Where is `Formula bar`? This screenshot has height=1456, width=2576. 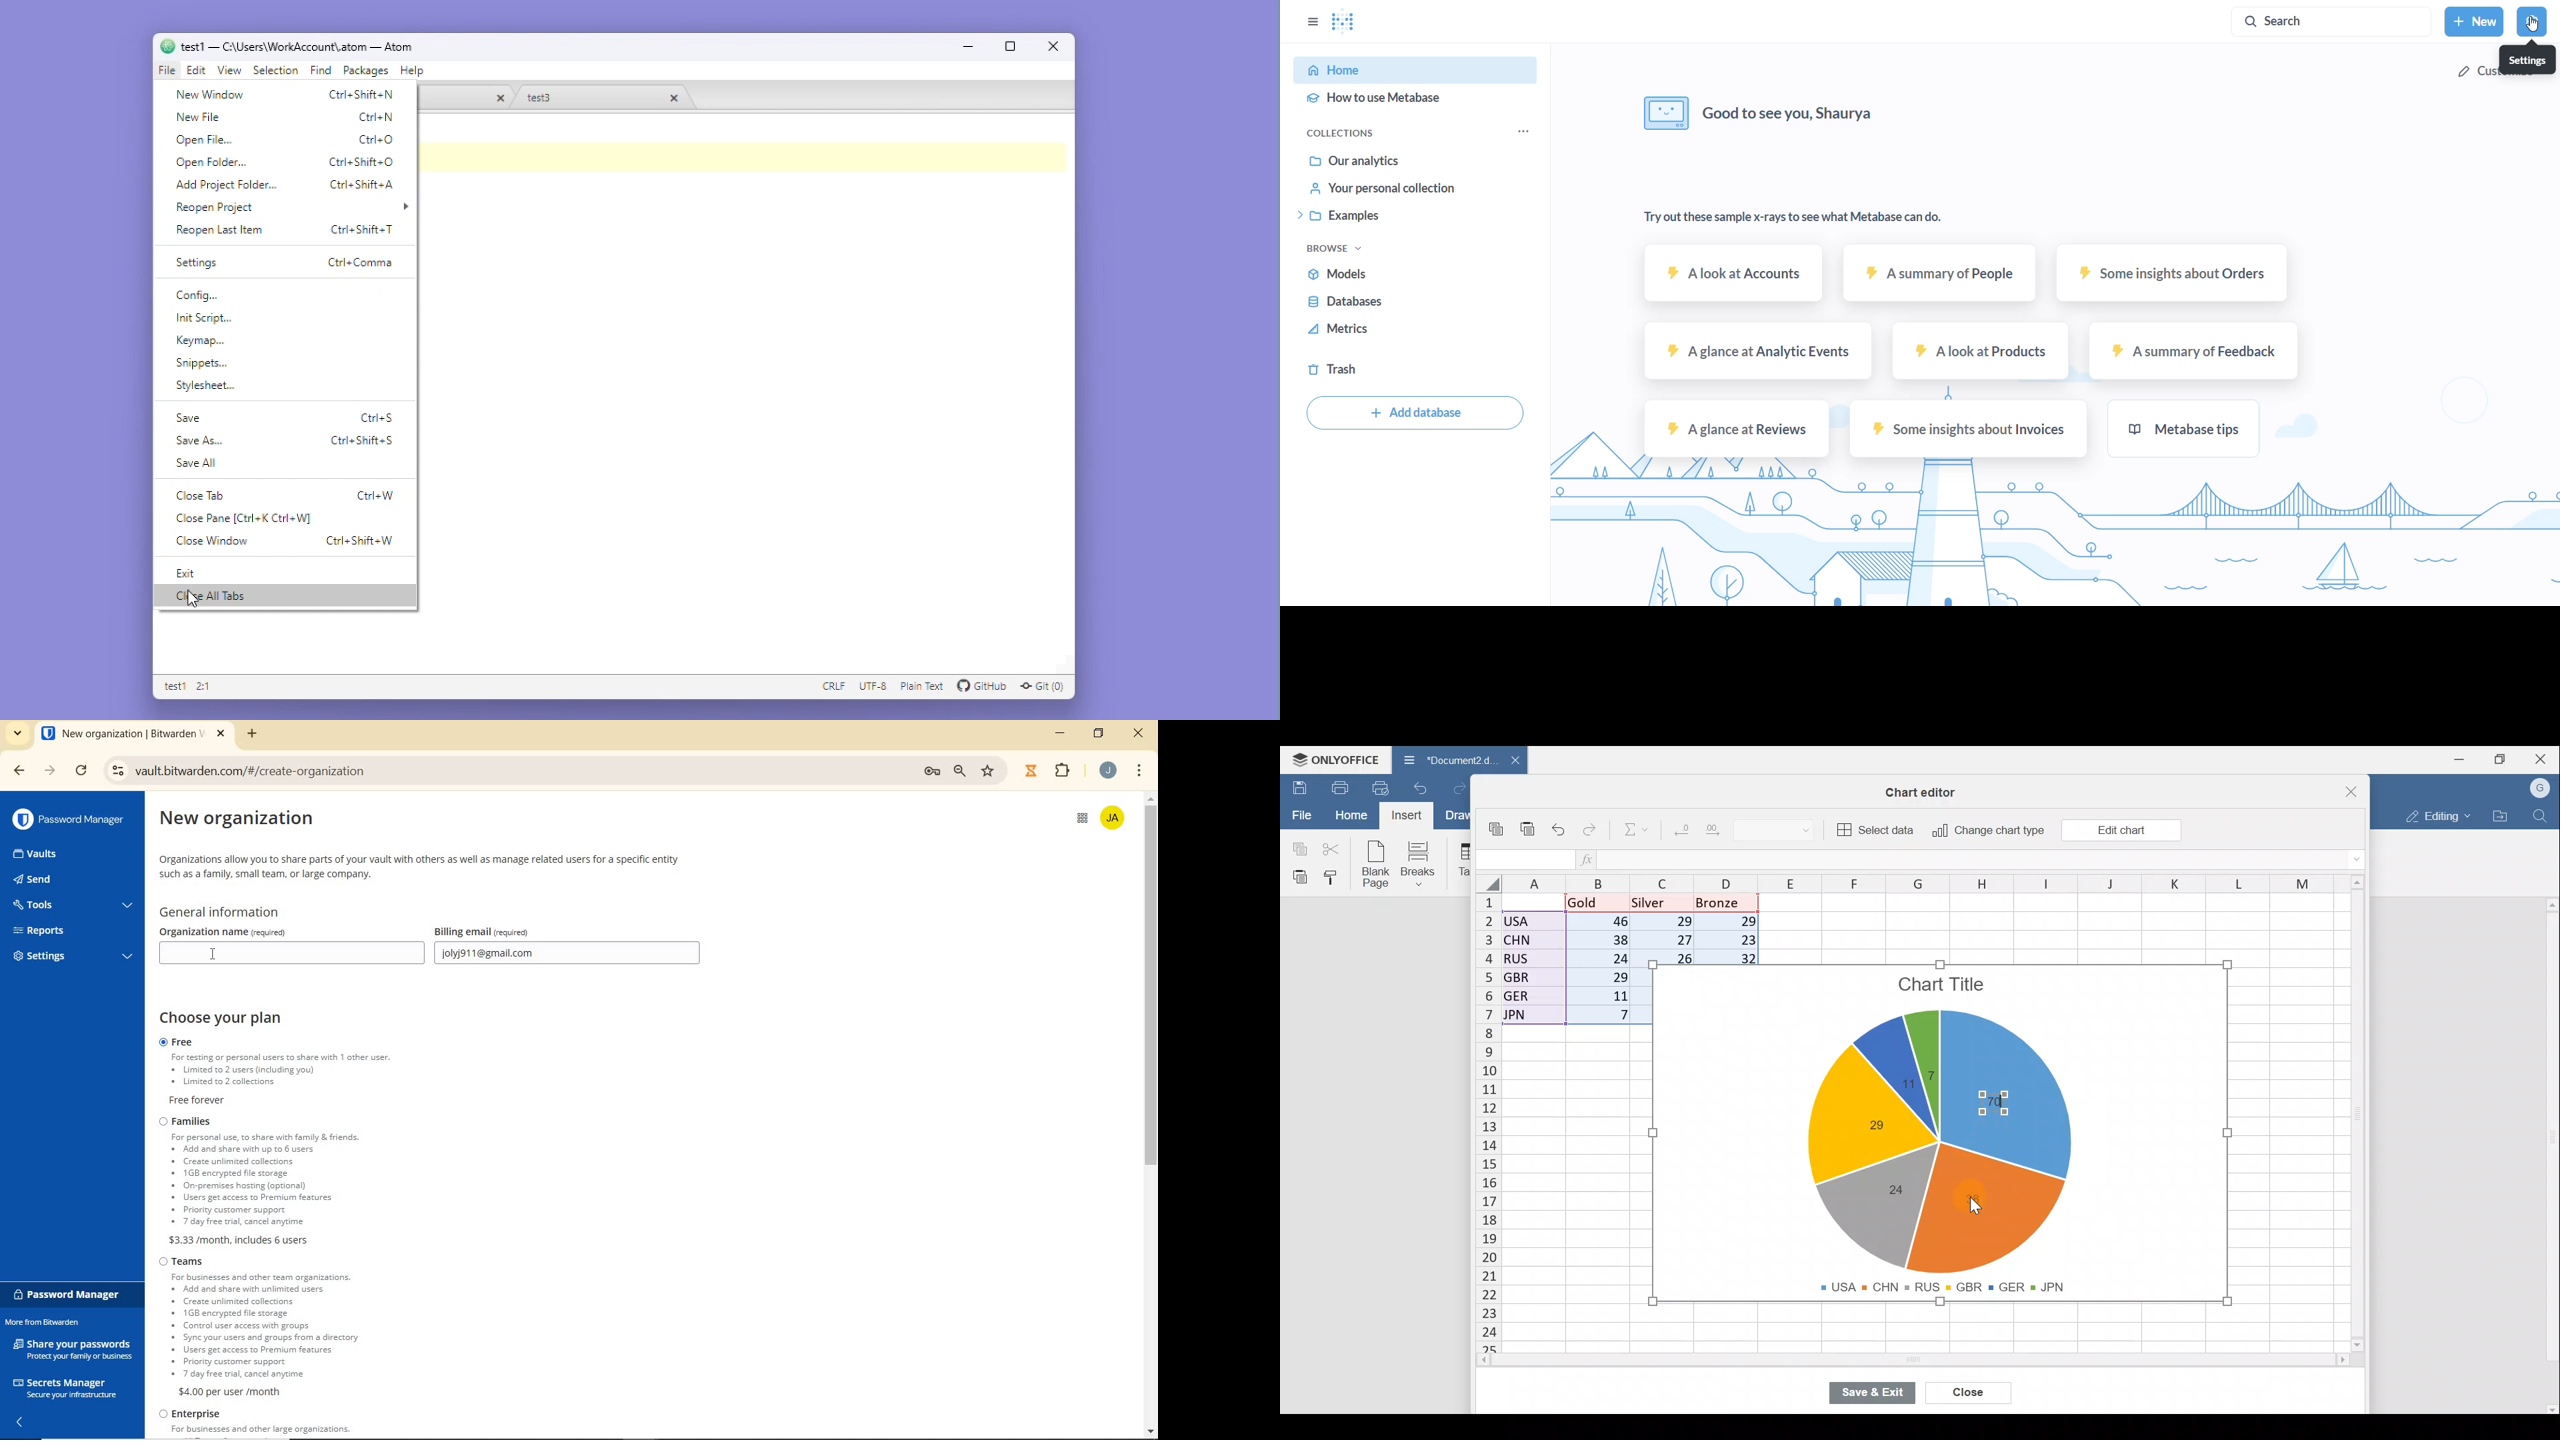
Formula bar is located at coordinates (1987, 859).